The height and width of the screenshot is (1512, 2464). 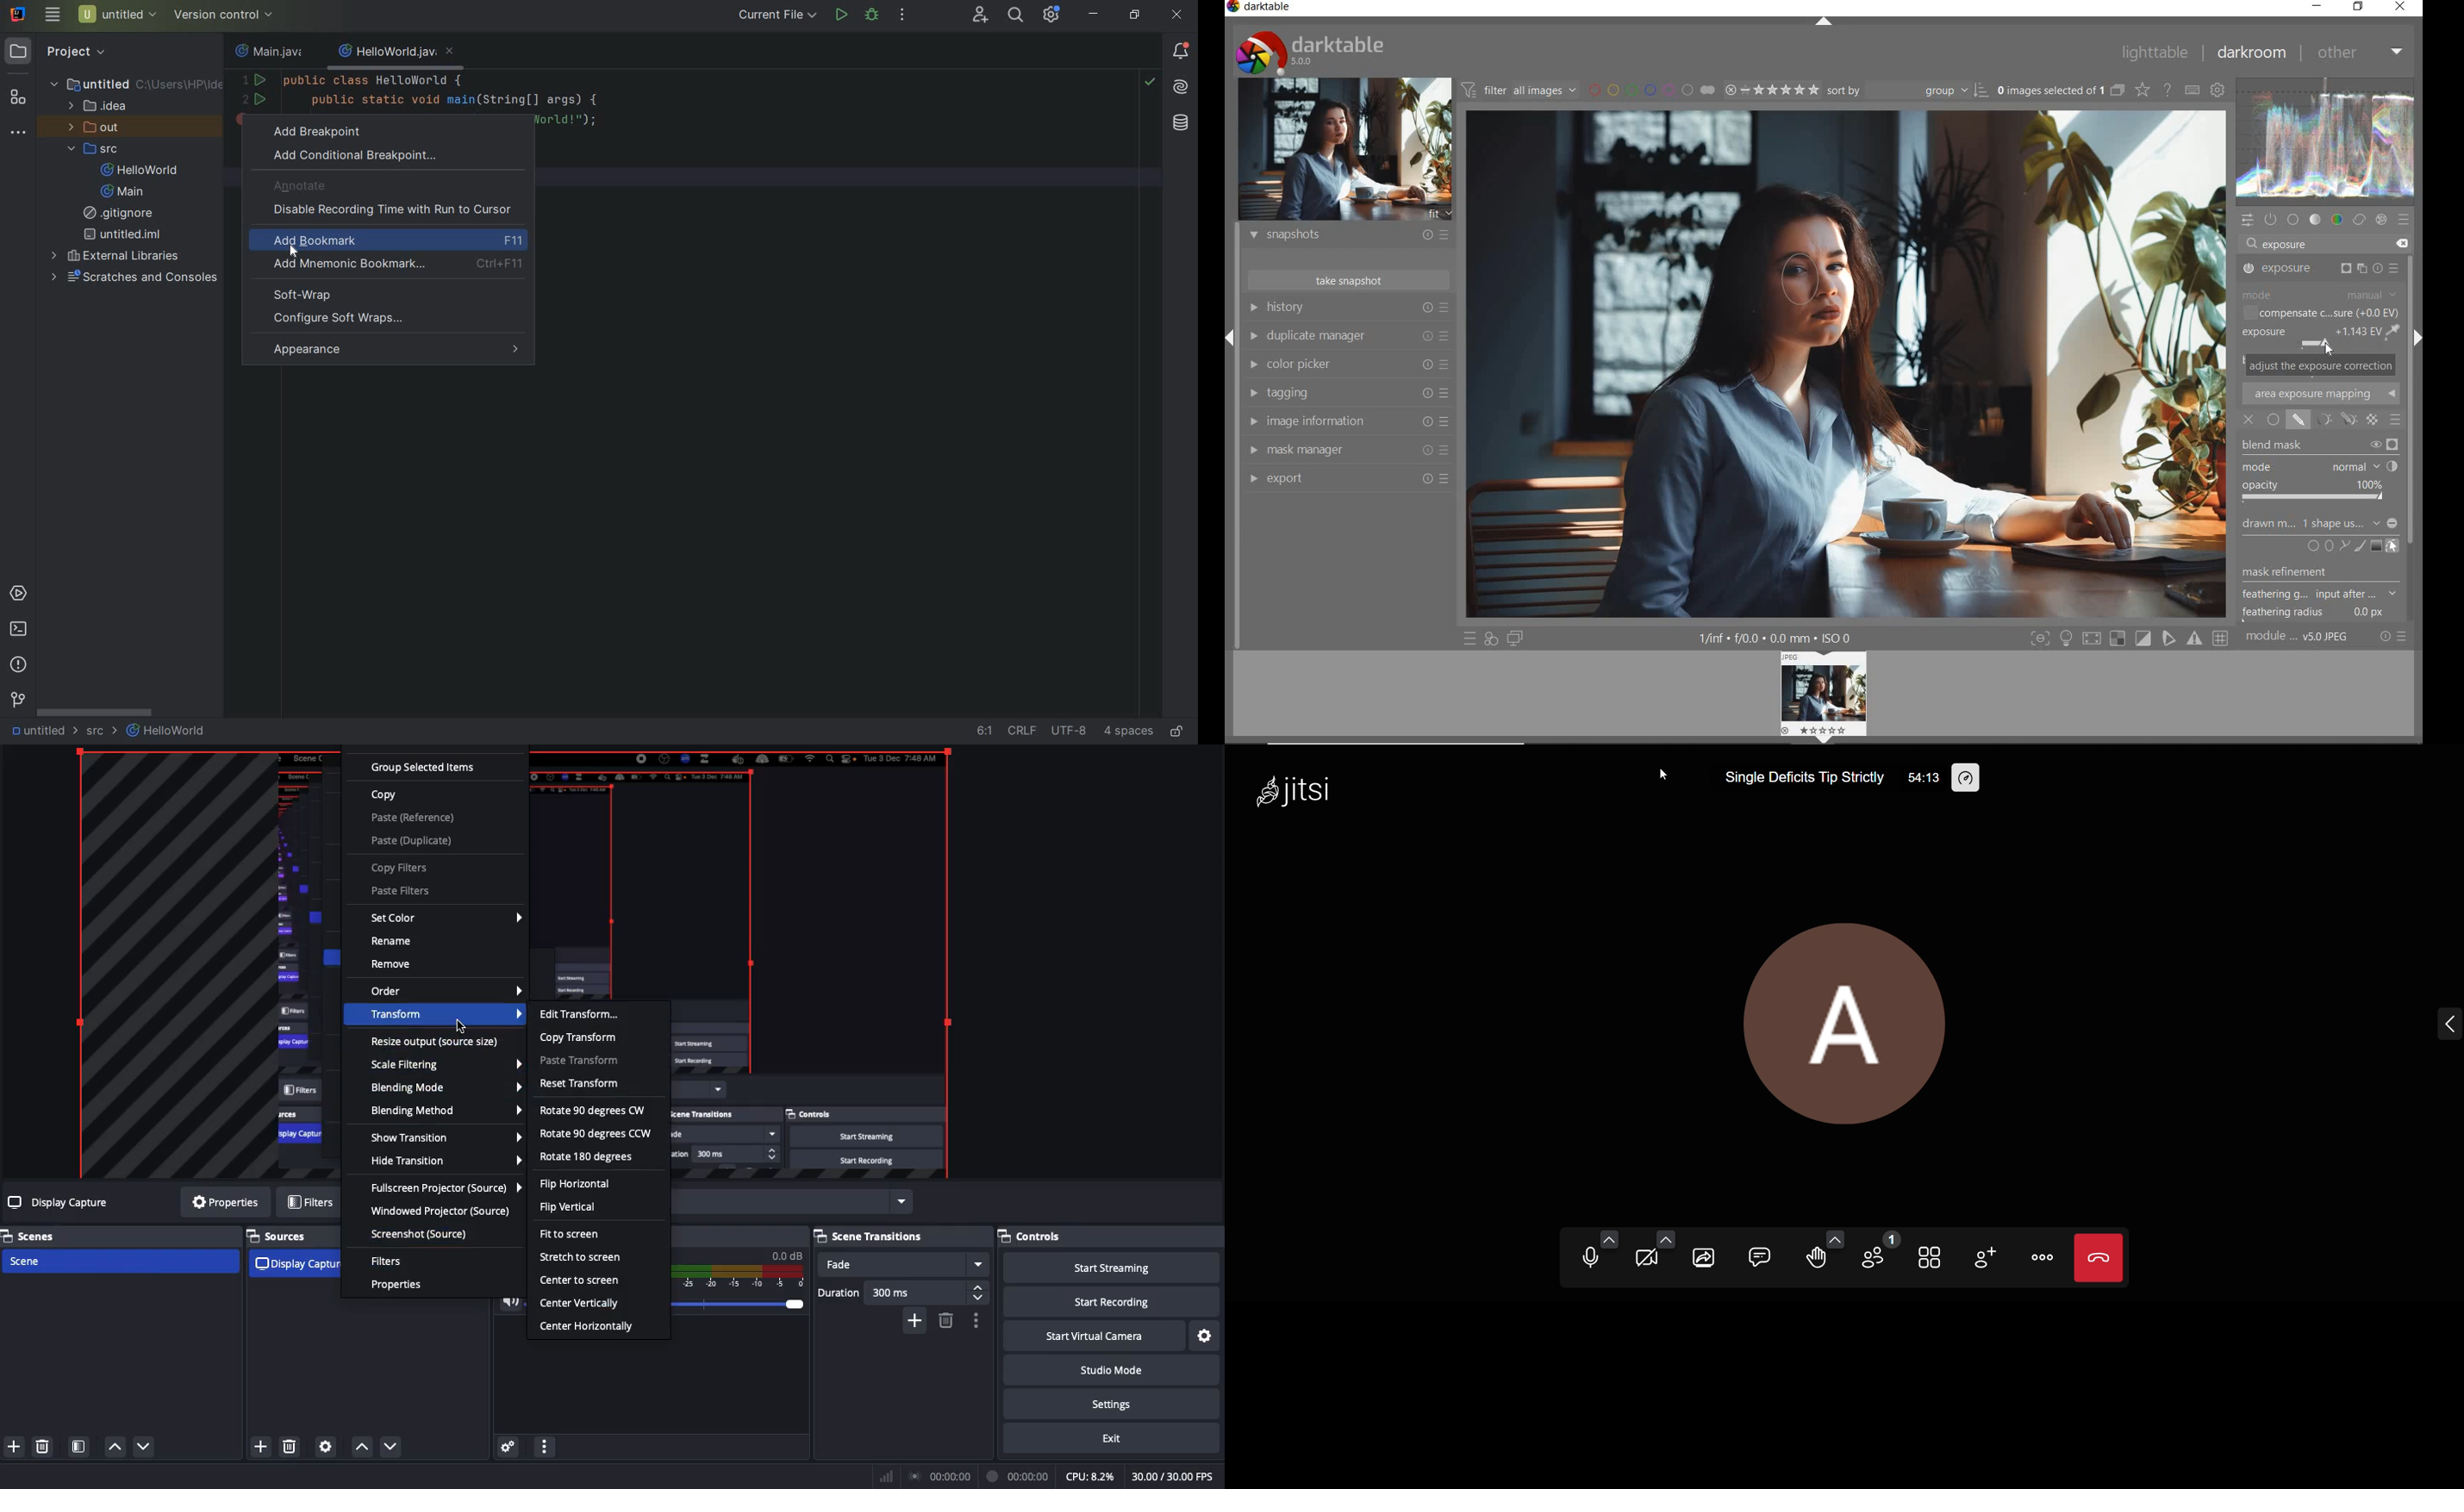 I want to click on feathering g...input after, so click(x=2320, y=593).